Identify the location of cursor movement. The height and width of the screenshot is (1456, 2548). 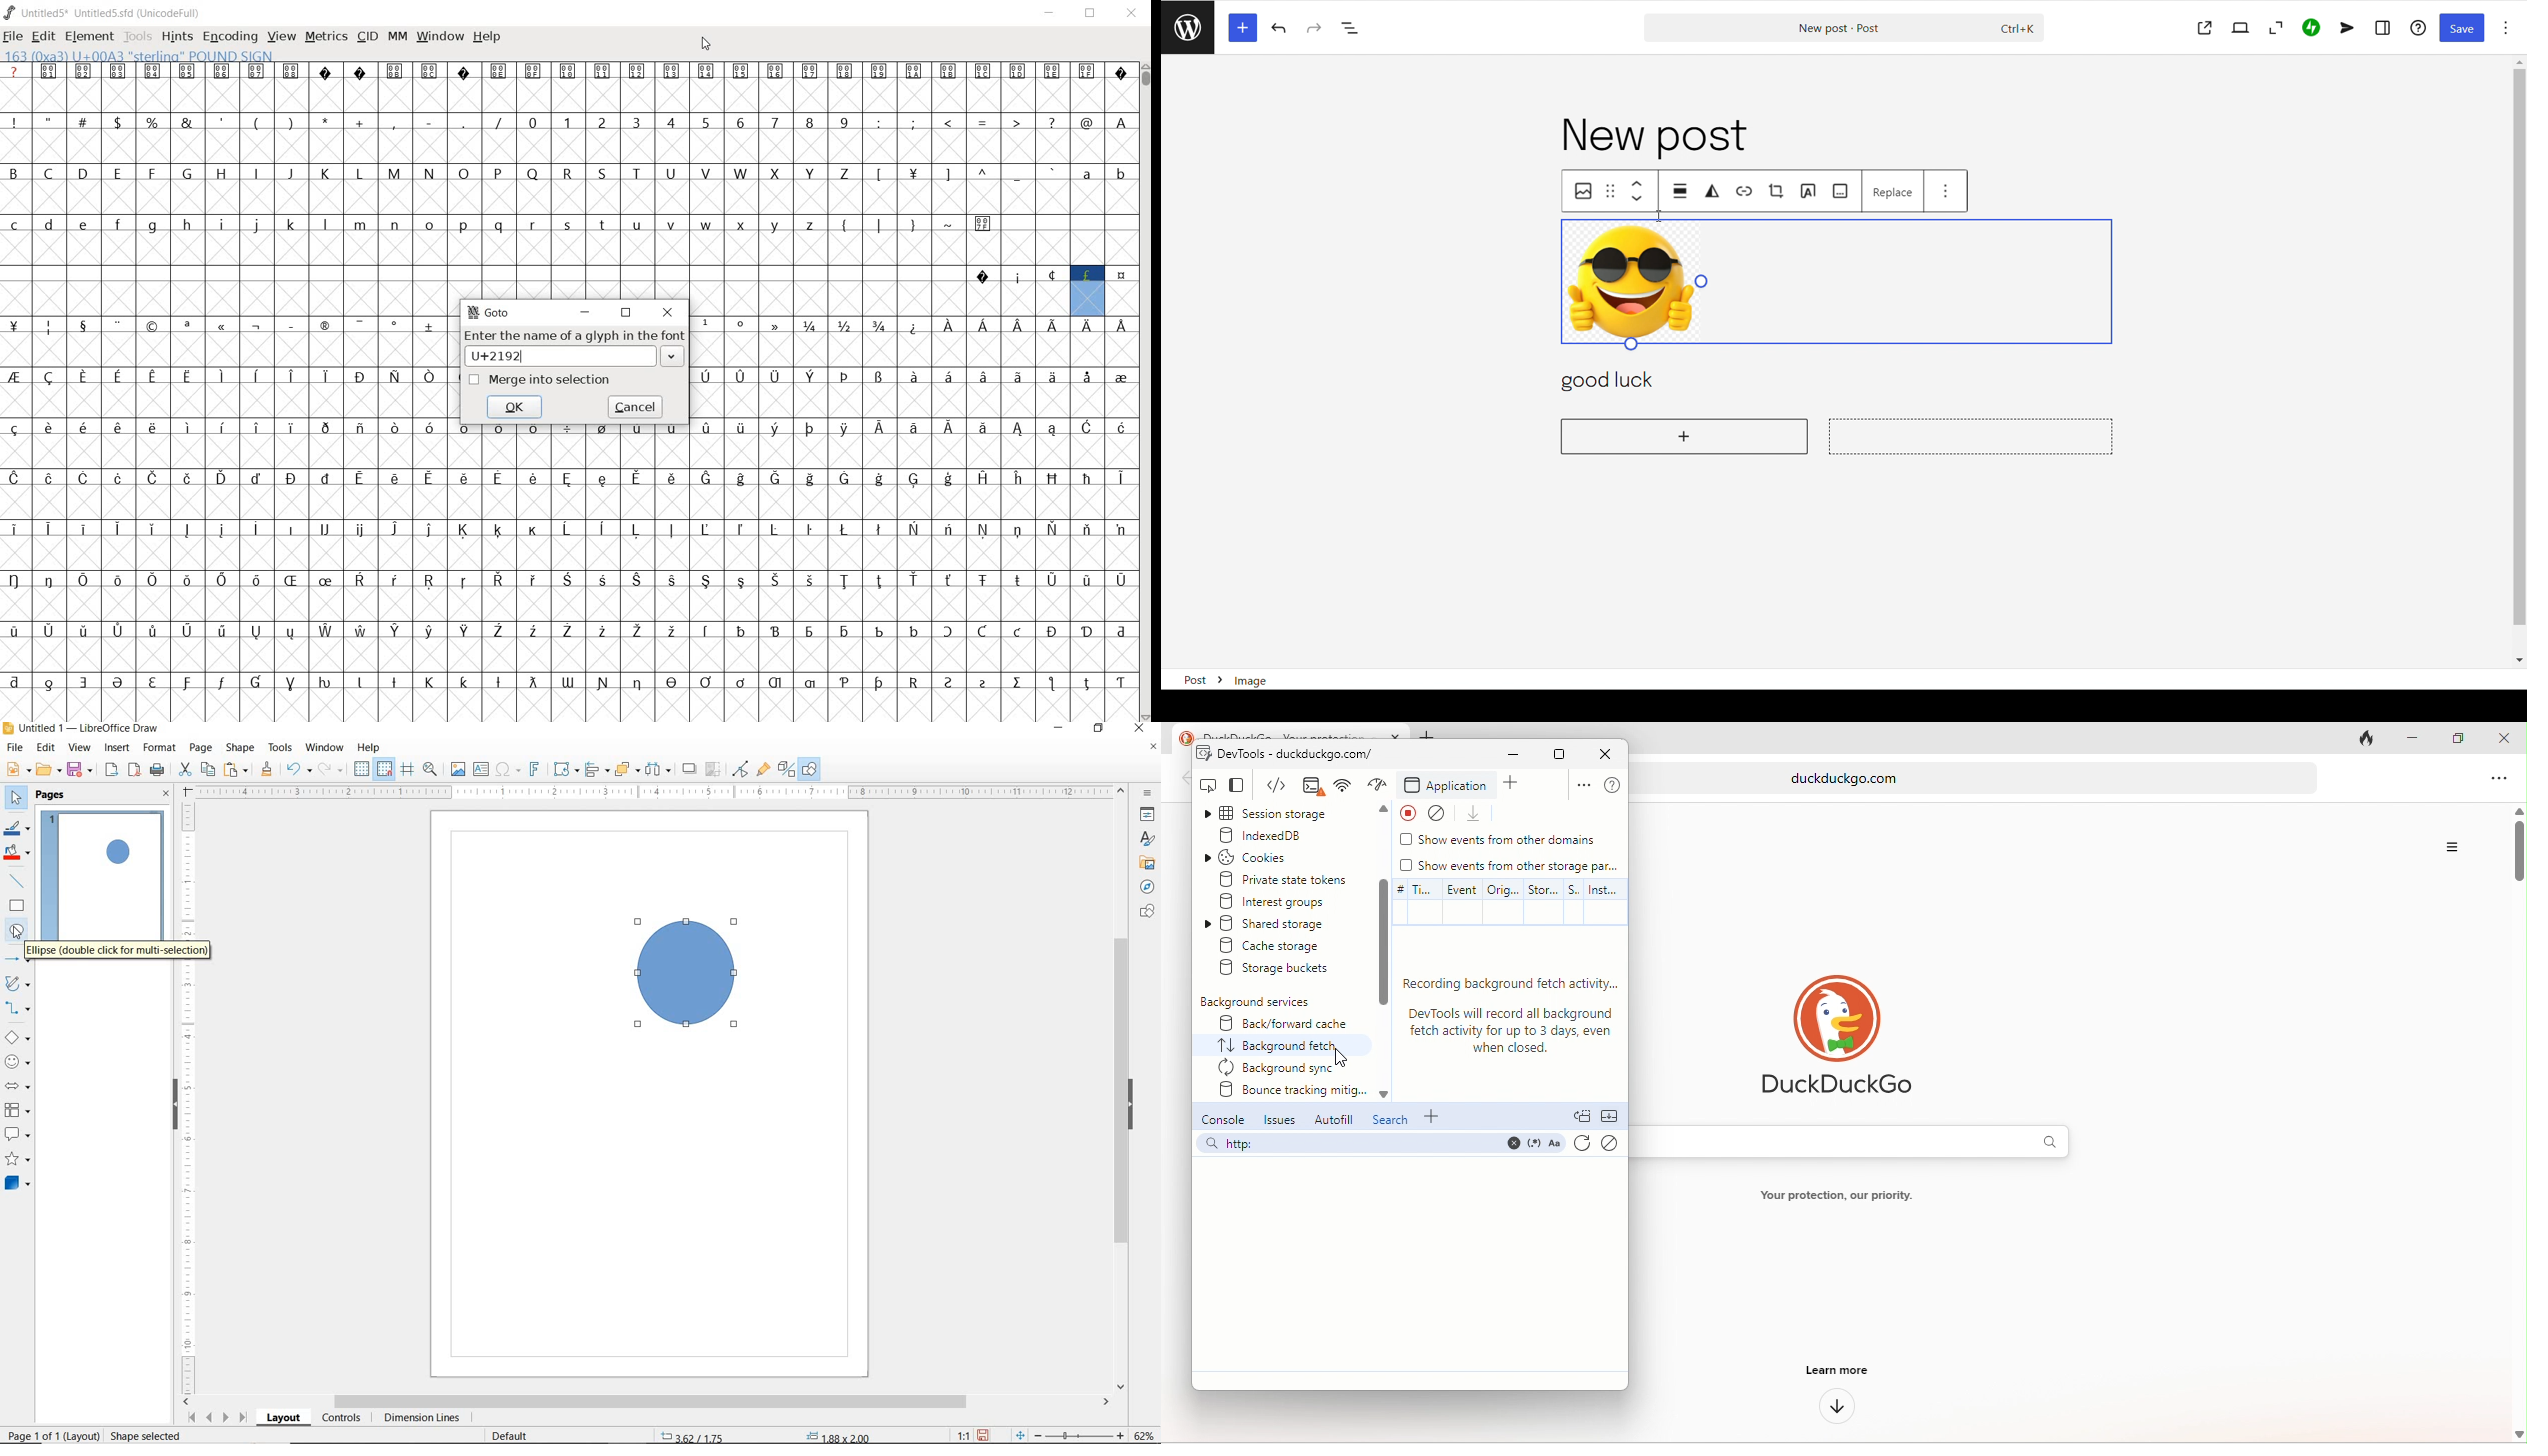
(1344, 1054).